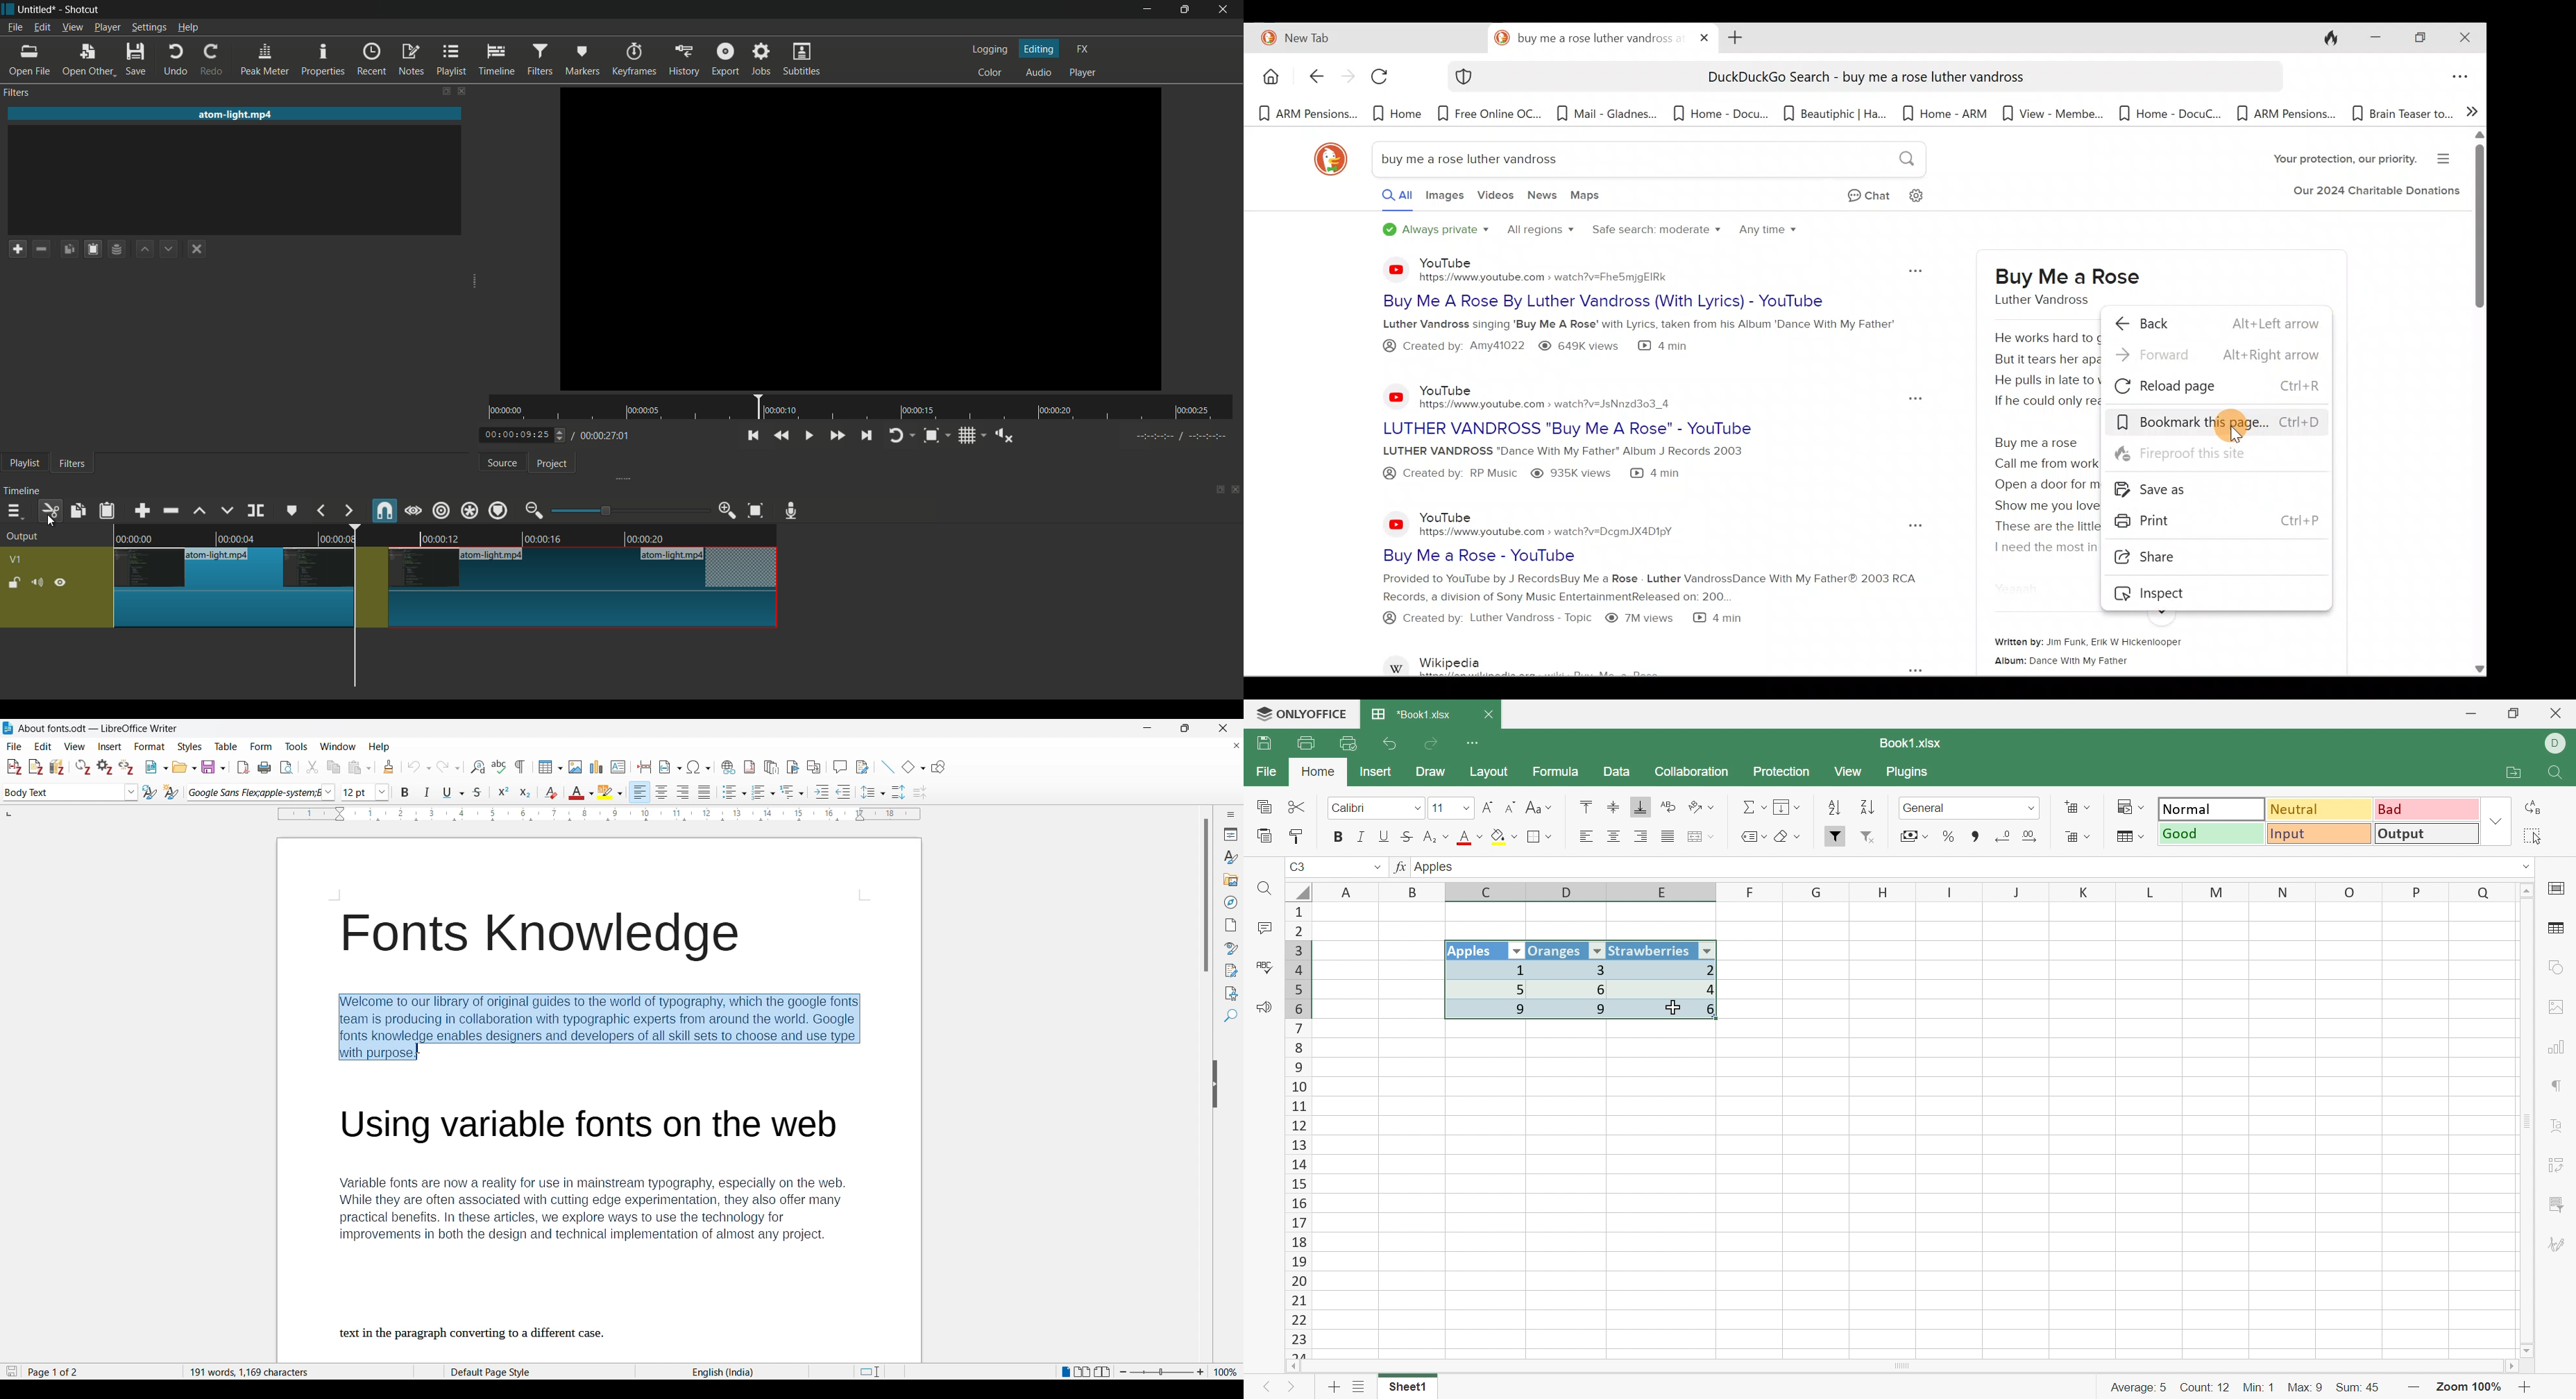 Image resolution: width=2576 pixels, height=1400 pixels. What do you see at coordinates (1865, 809) in the screenshot?
I see `Descending order` at bounding box center [1865, 809].